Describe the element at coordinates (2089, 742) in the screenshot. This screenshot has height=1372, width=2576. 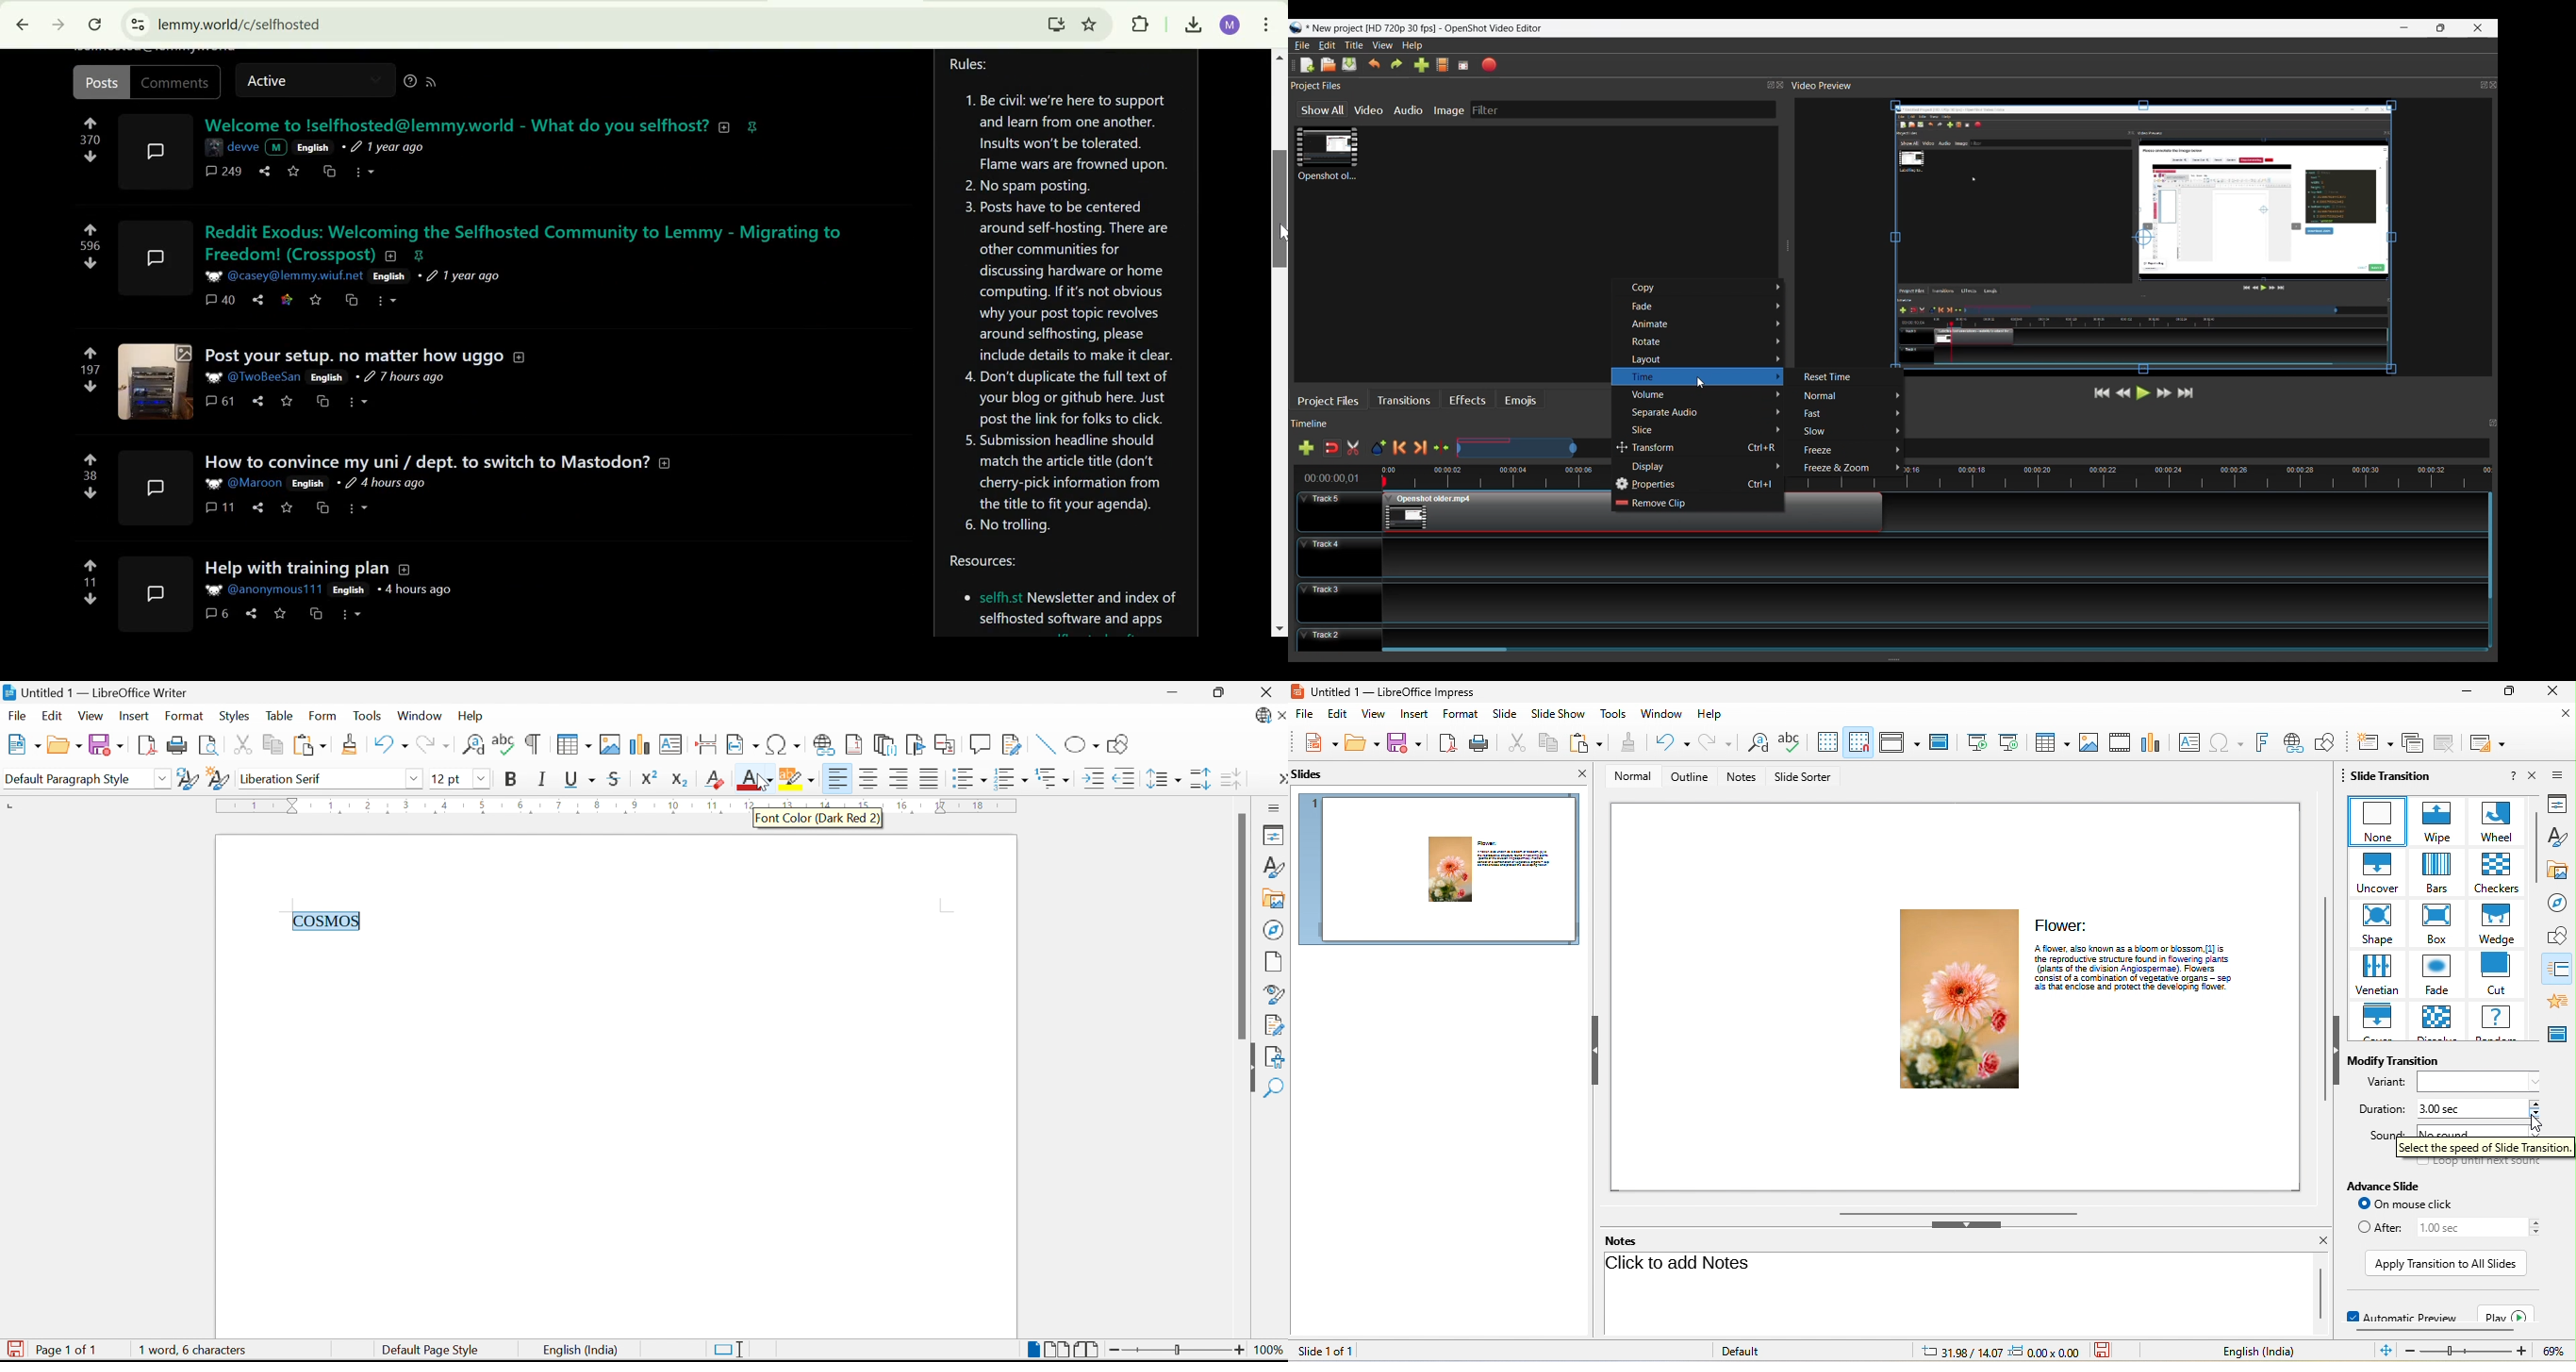
I see `image` at that location.